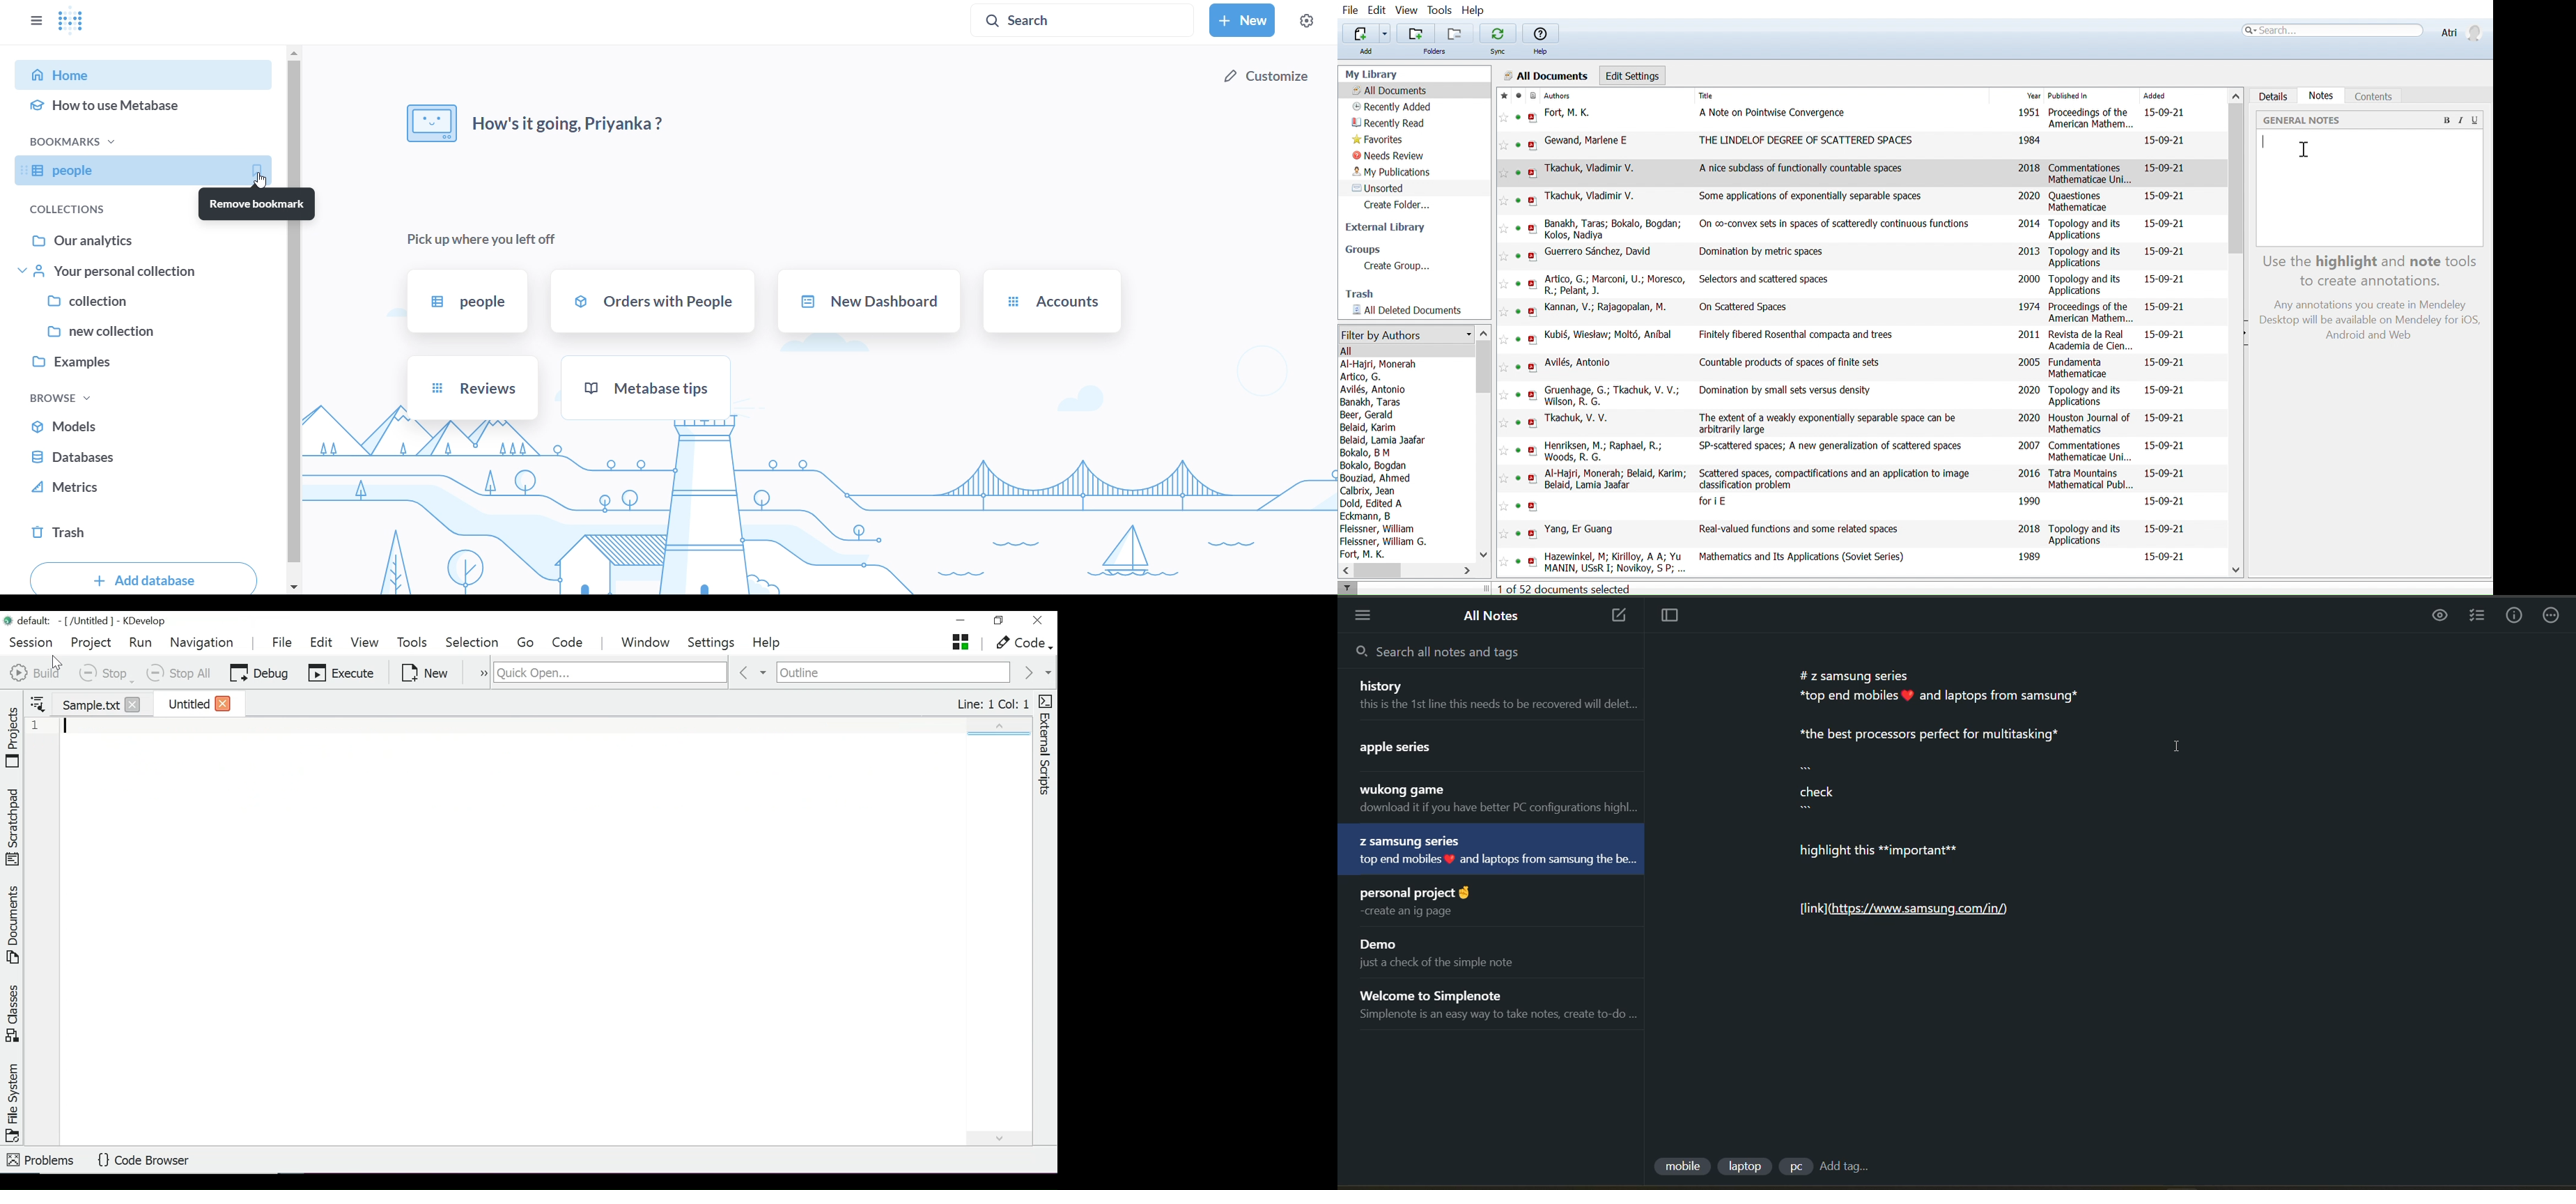 Image resolution: width=2576 pixels, height=1204 pixels. What do you see at coordinates (1558, 96) in the screenshot?
I see `Authors` at bounding box center [1558, 96].